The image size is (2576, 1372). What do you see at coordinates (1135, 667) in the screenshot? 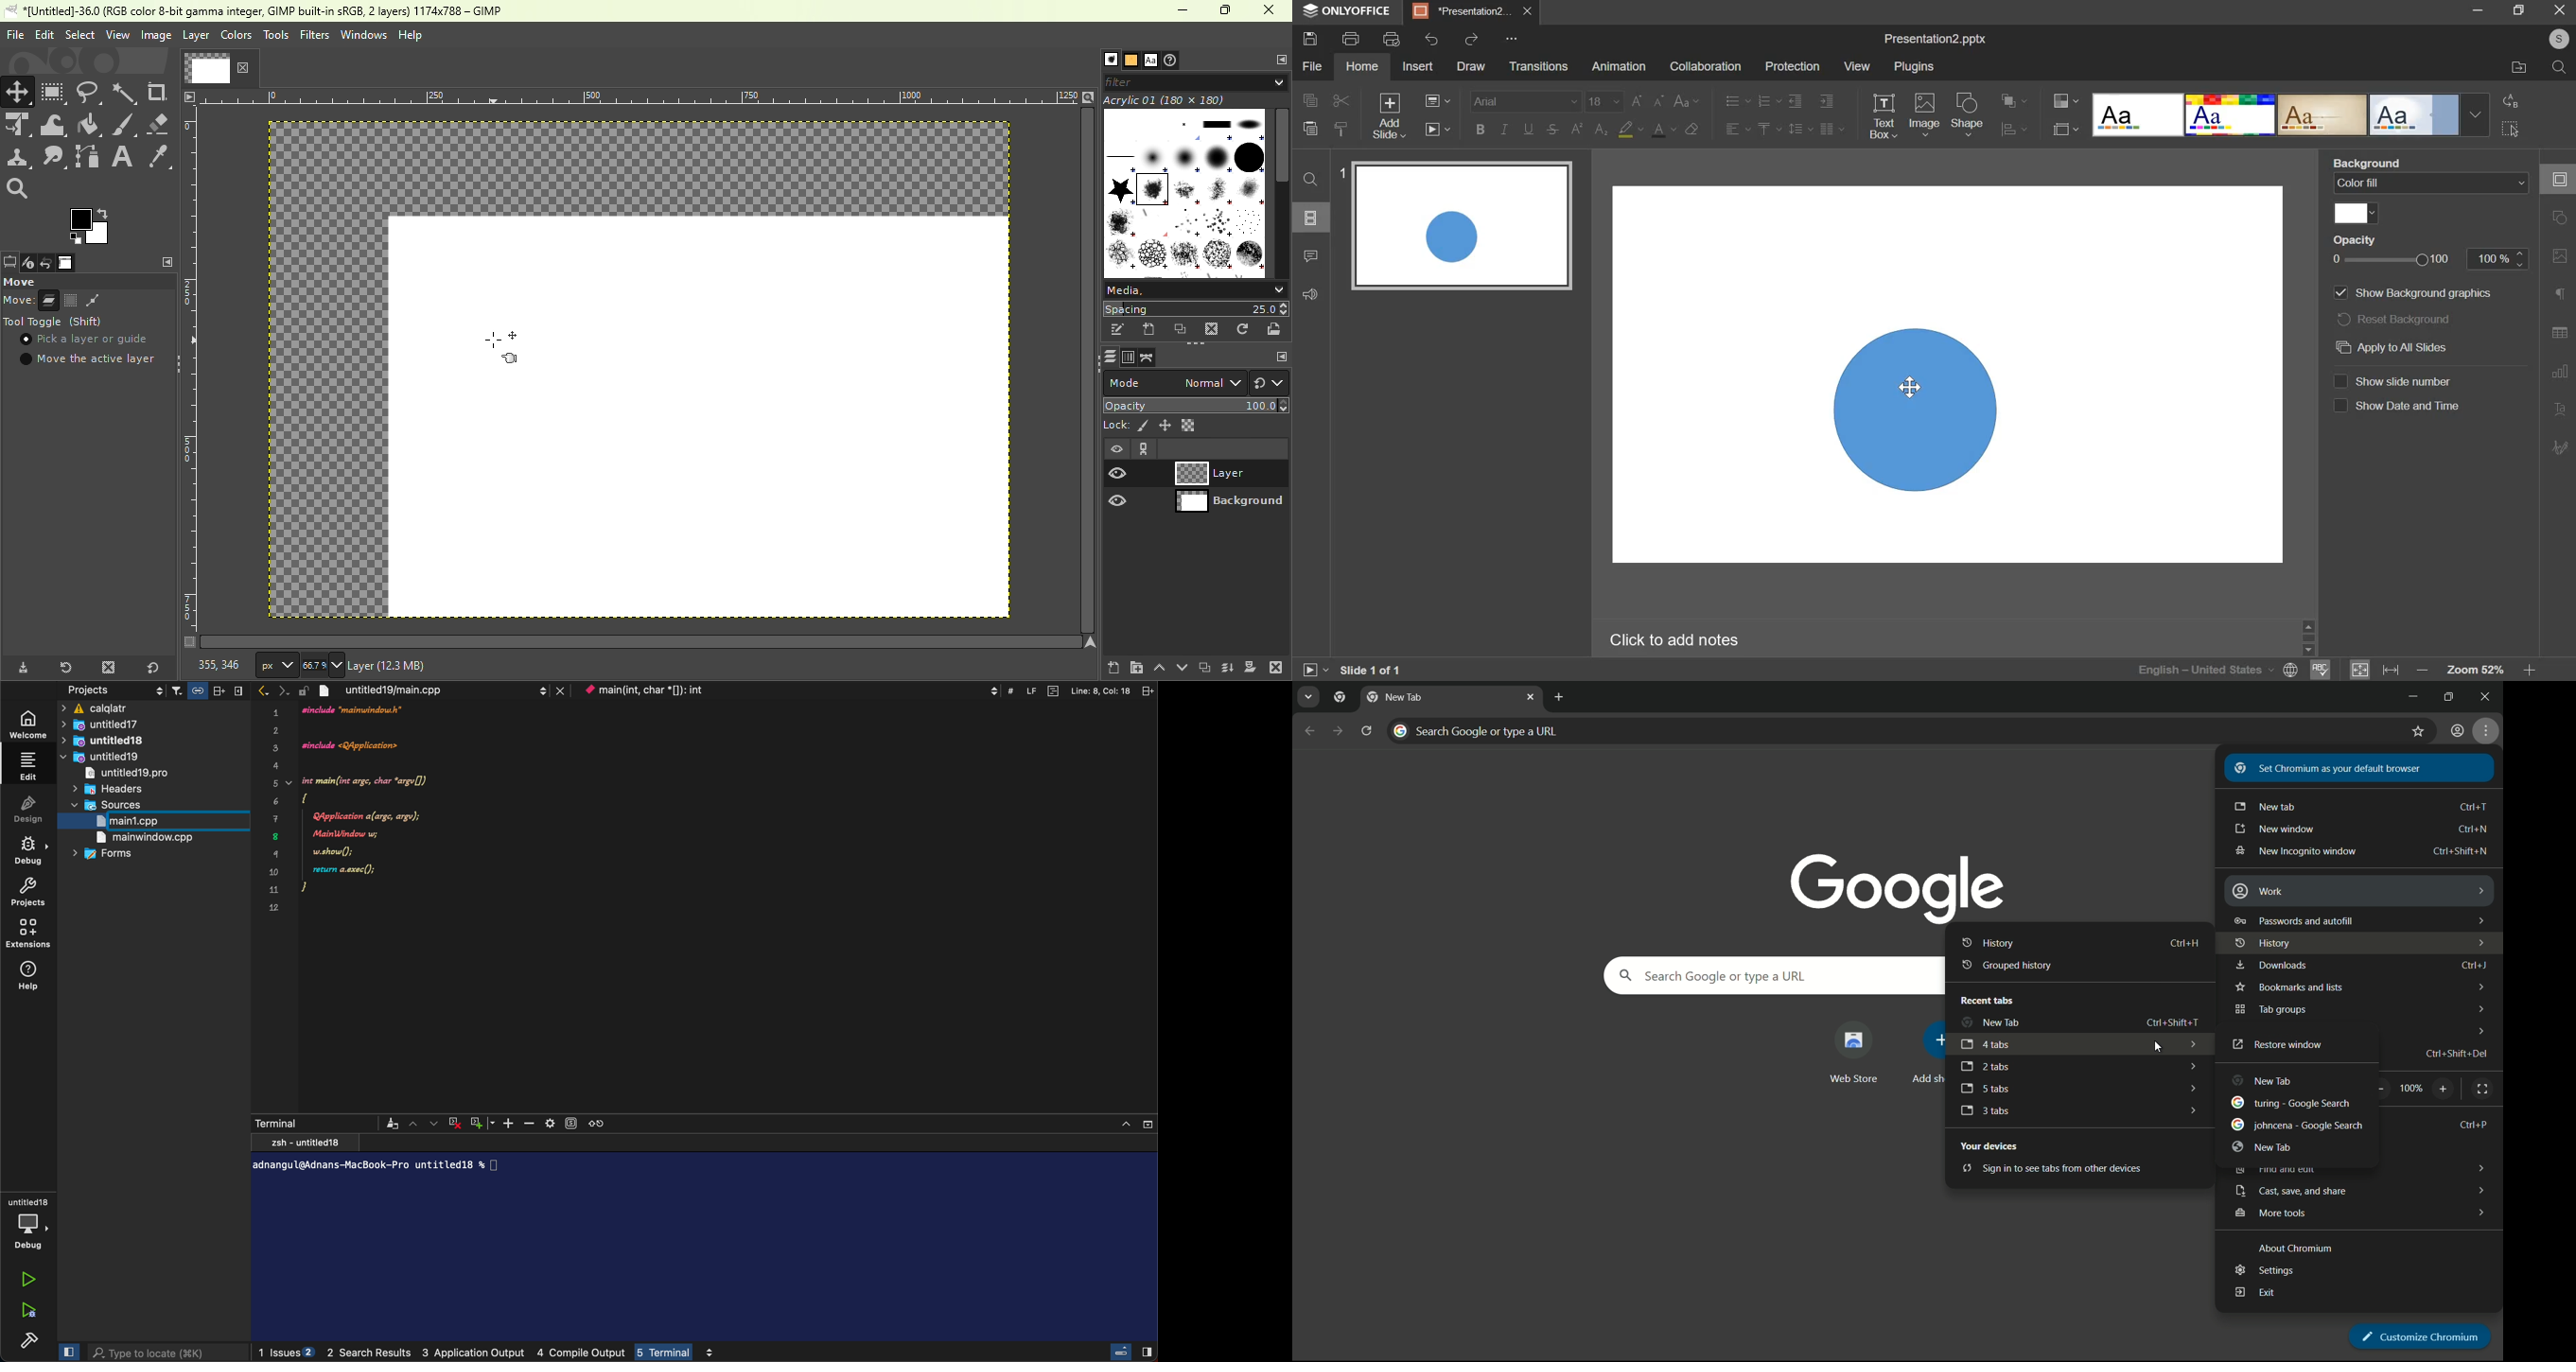
I see `Crate a new layer group` at bounding box center [1135, 667].